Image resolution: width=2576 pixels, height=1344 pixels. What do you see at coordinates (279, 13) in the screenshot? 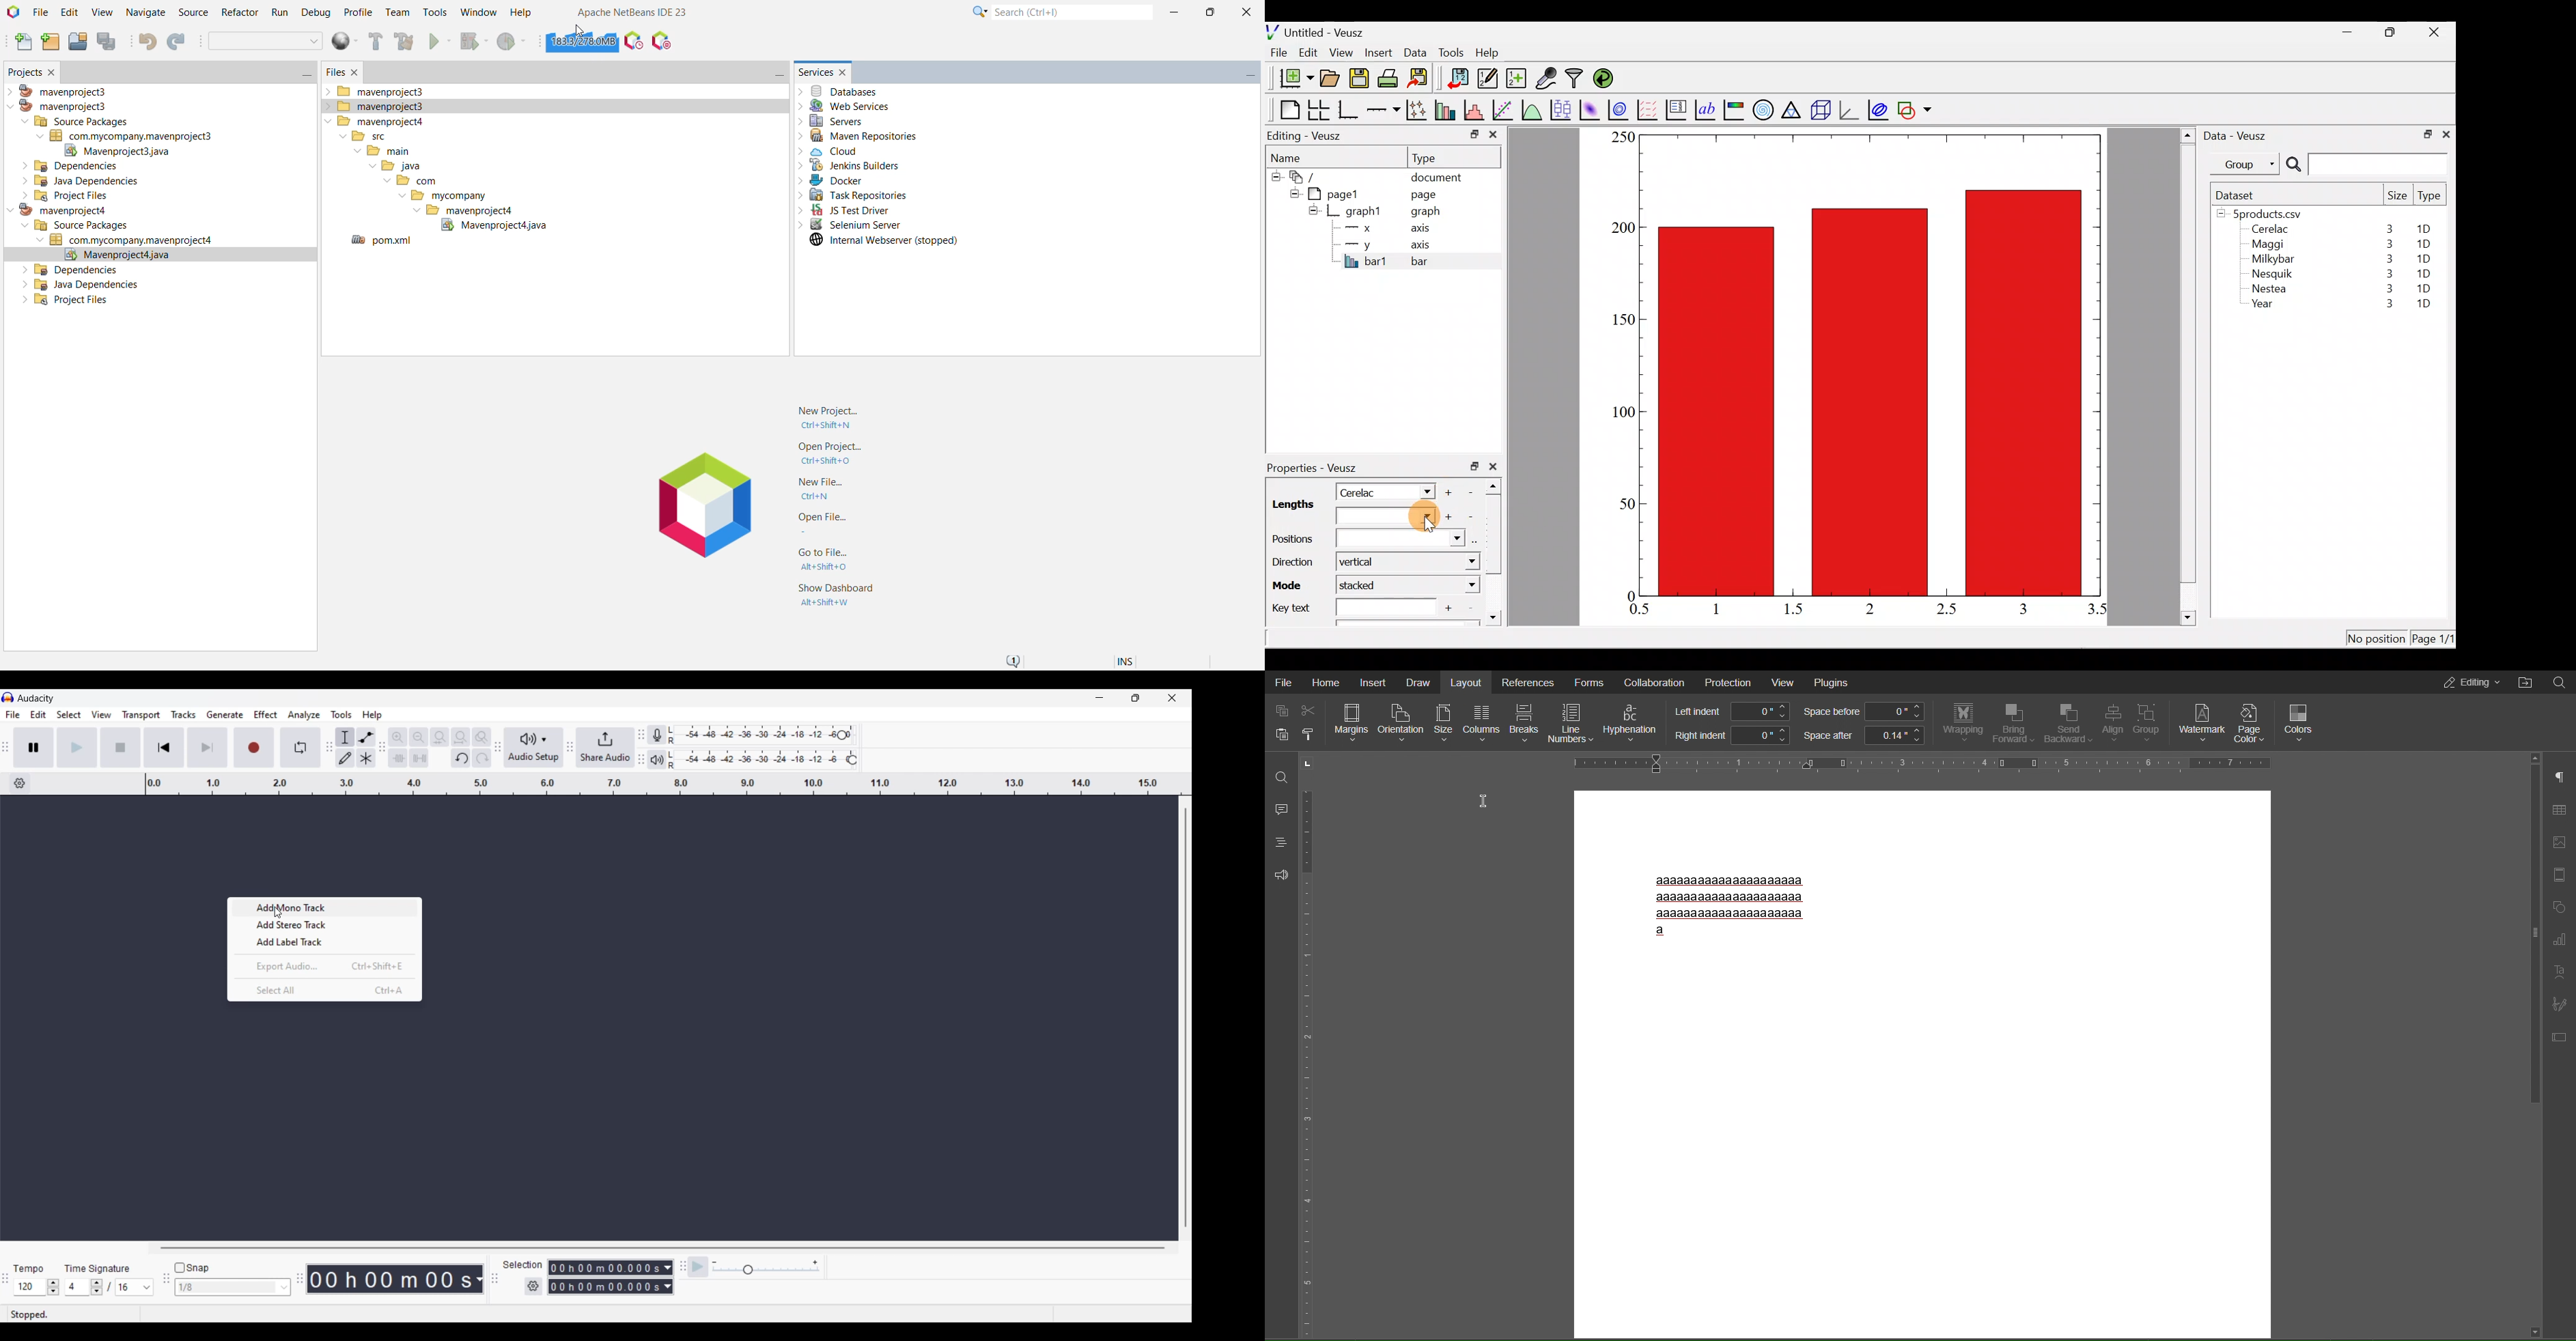
I see `Run` at bounding box center [279, 13].